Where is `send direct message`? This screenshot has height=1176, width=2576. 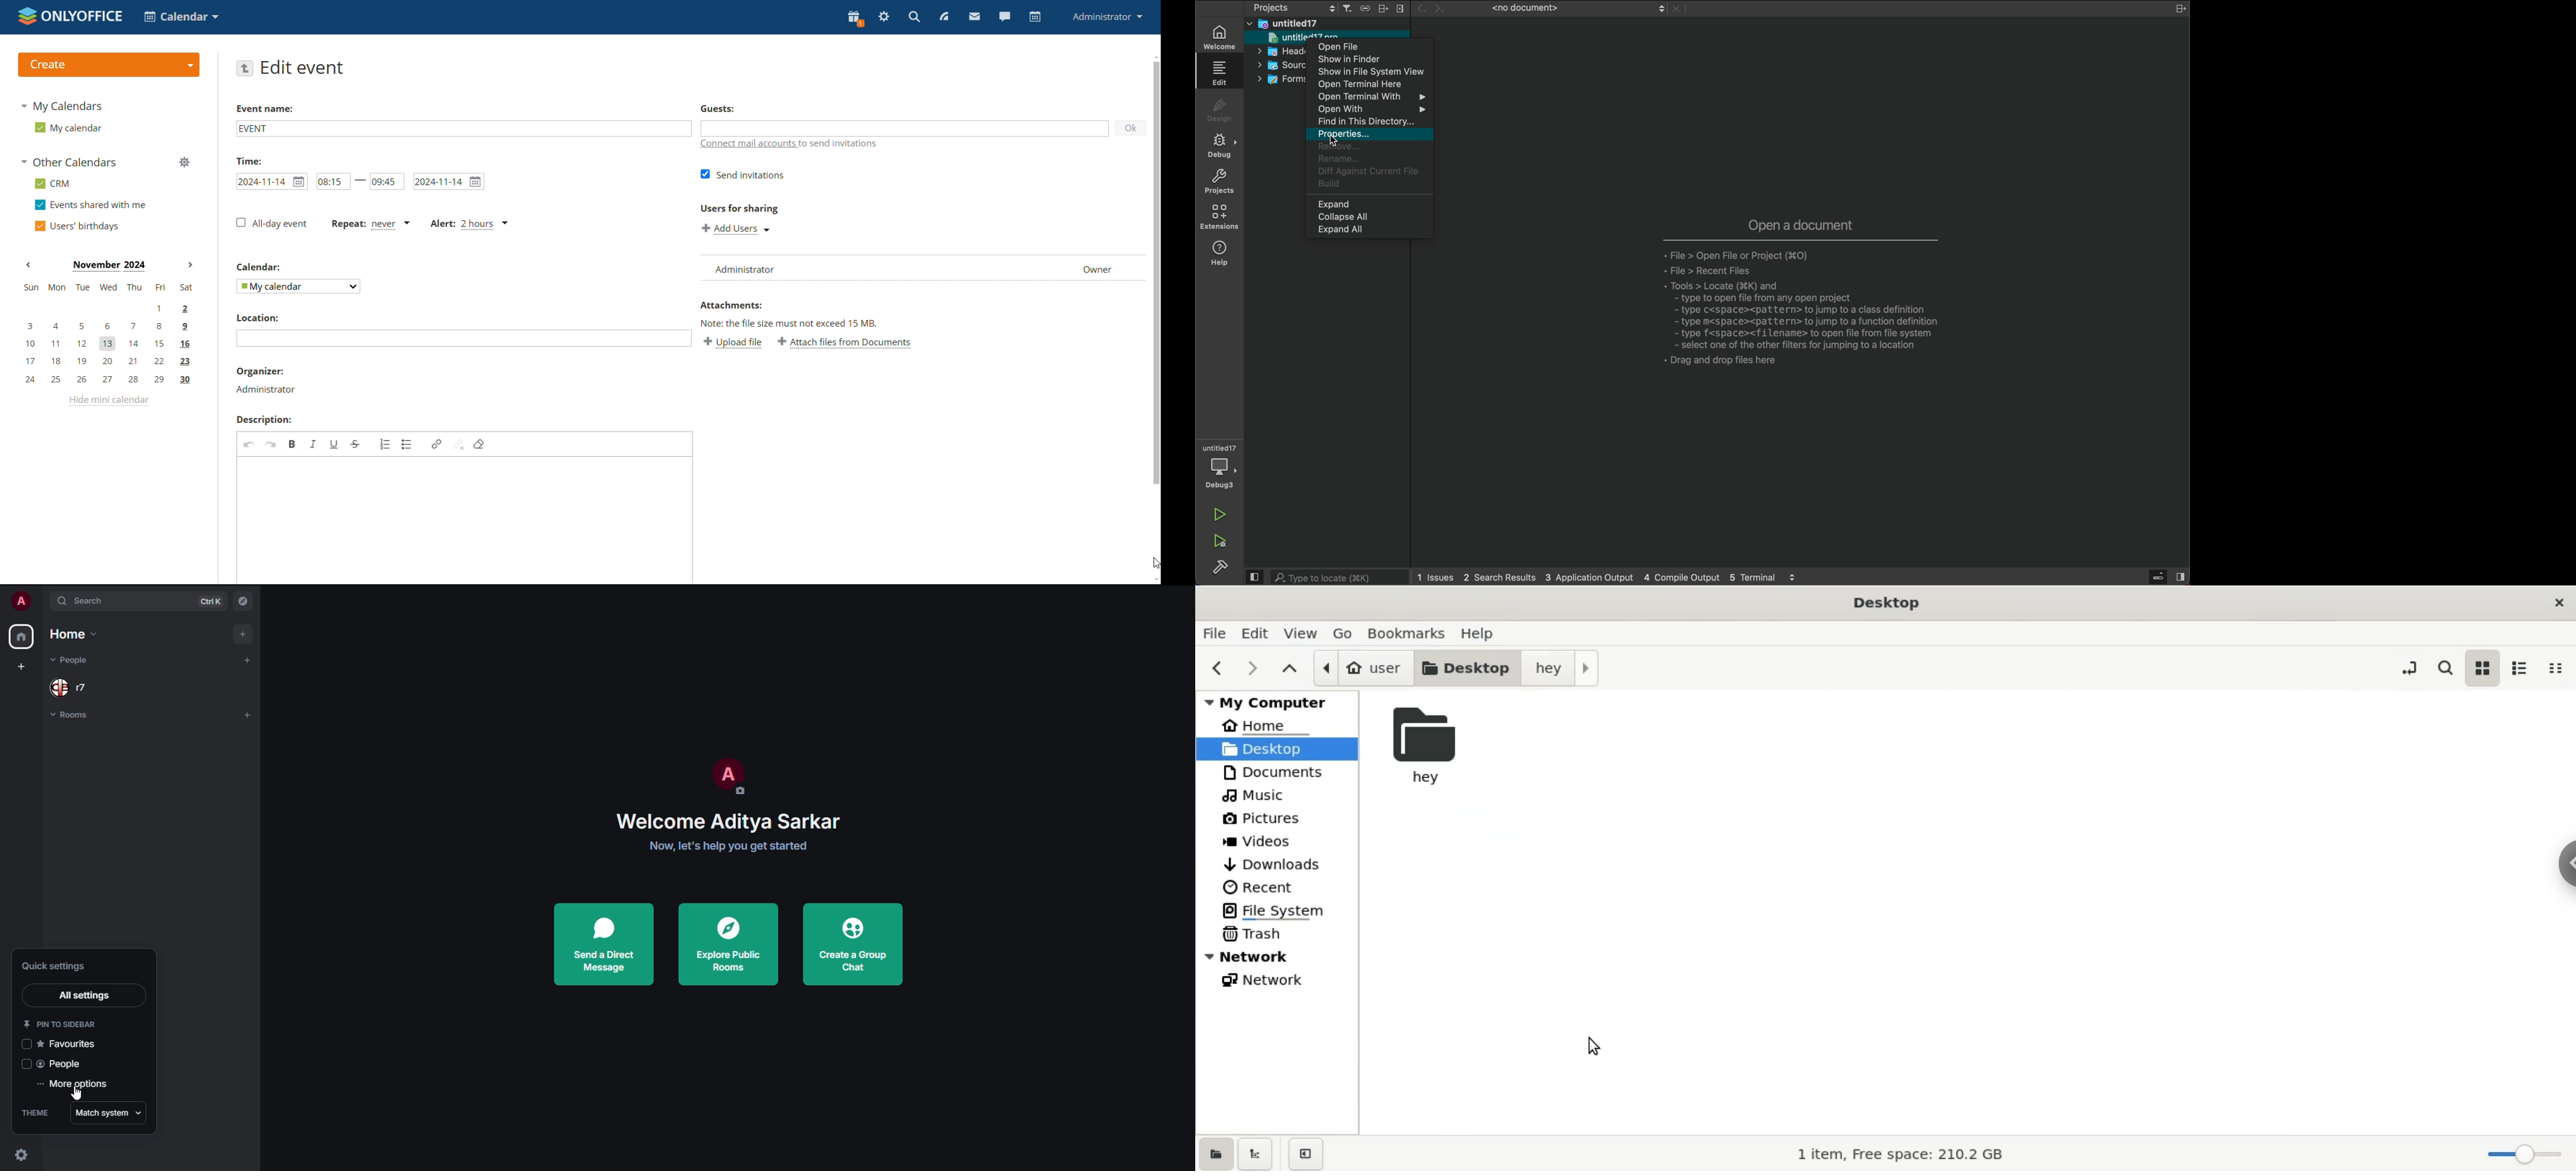
send direct message is located at coordinates (603, 944).